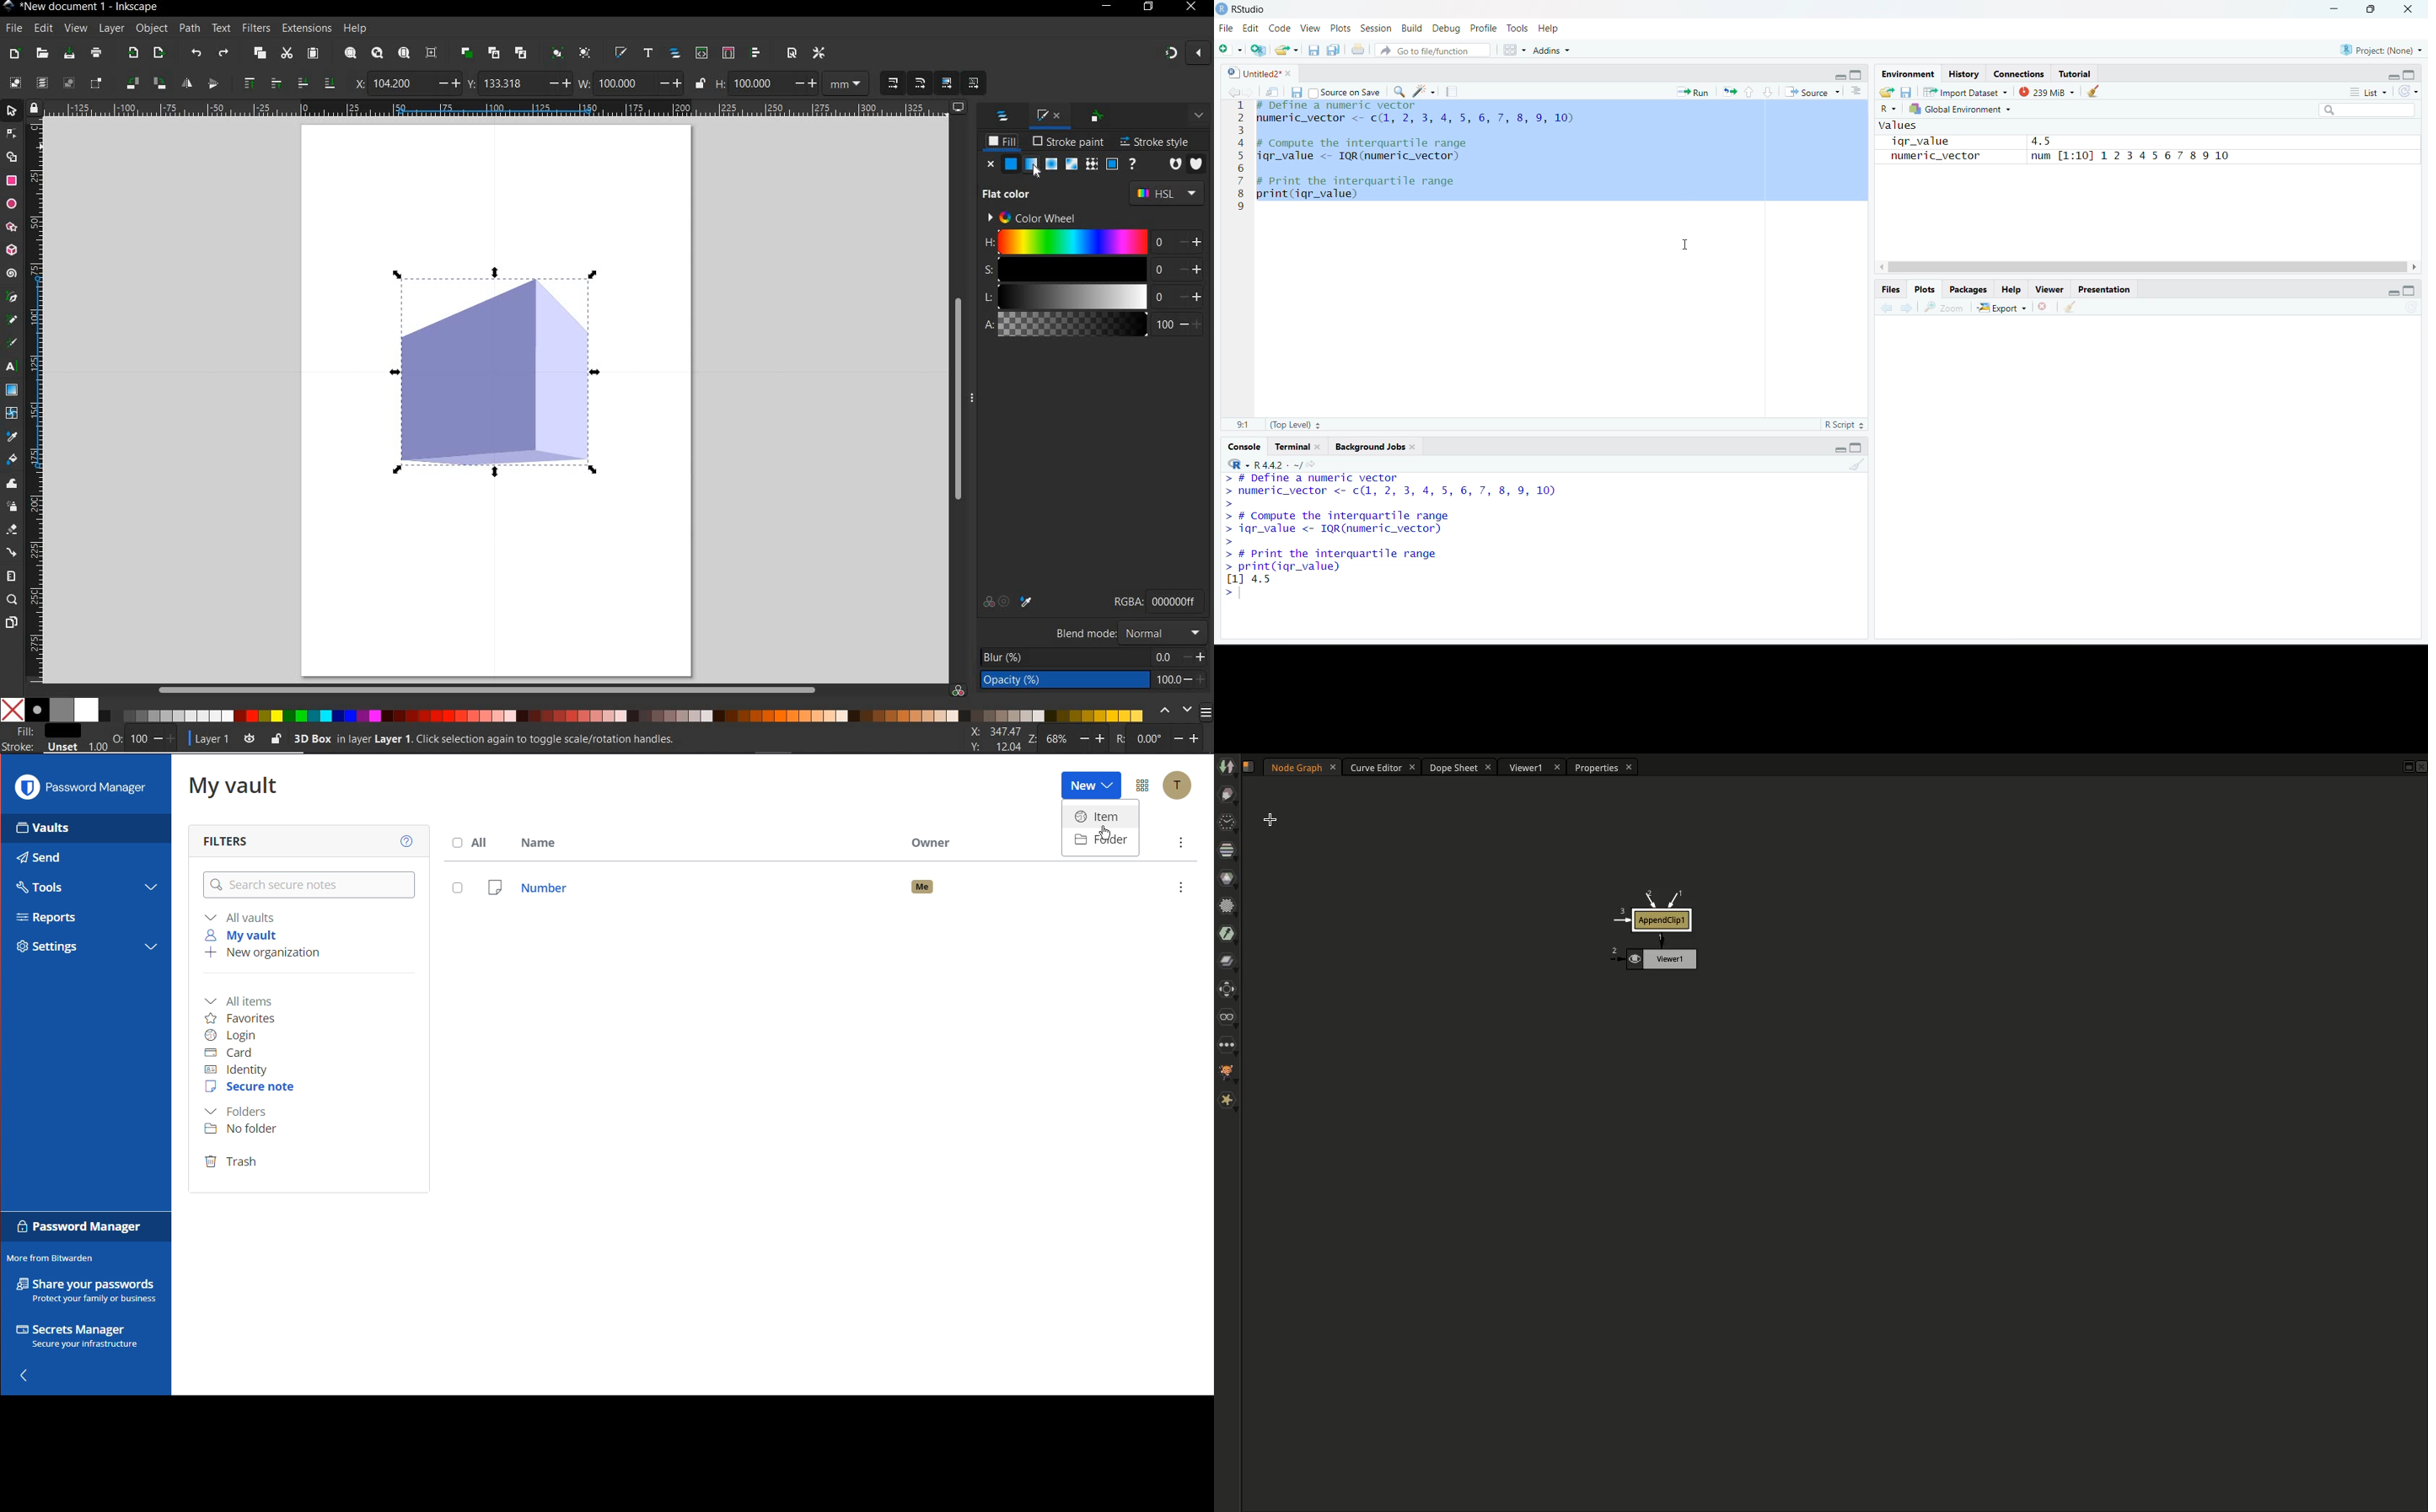  I want to click on CURRENT LAYER, so click(204, 740).